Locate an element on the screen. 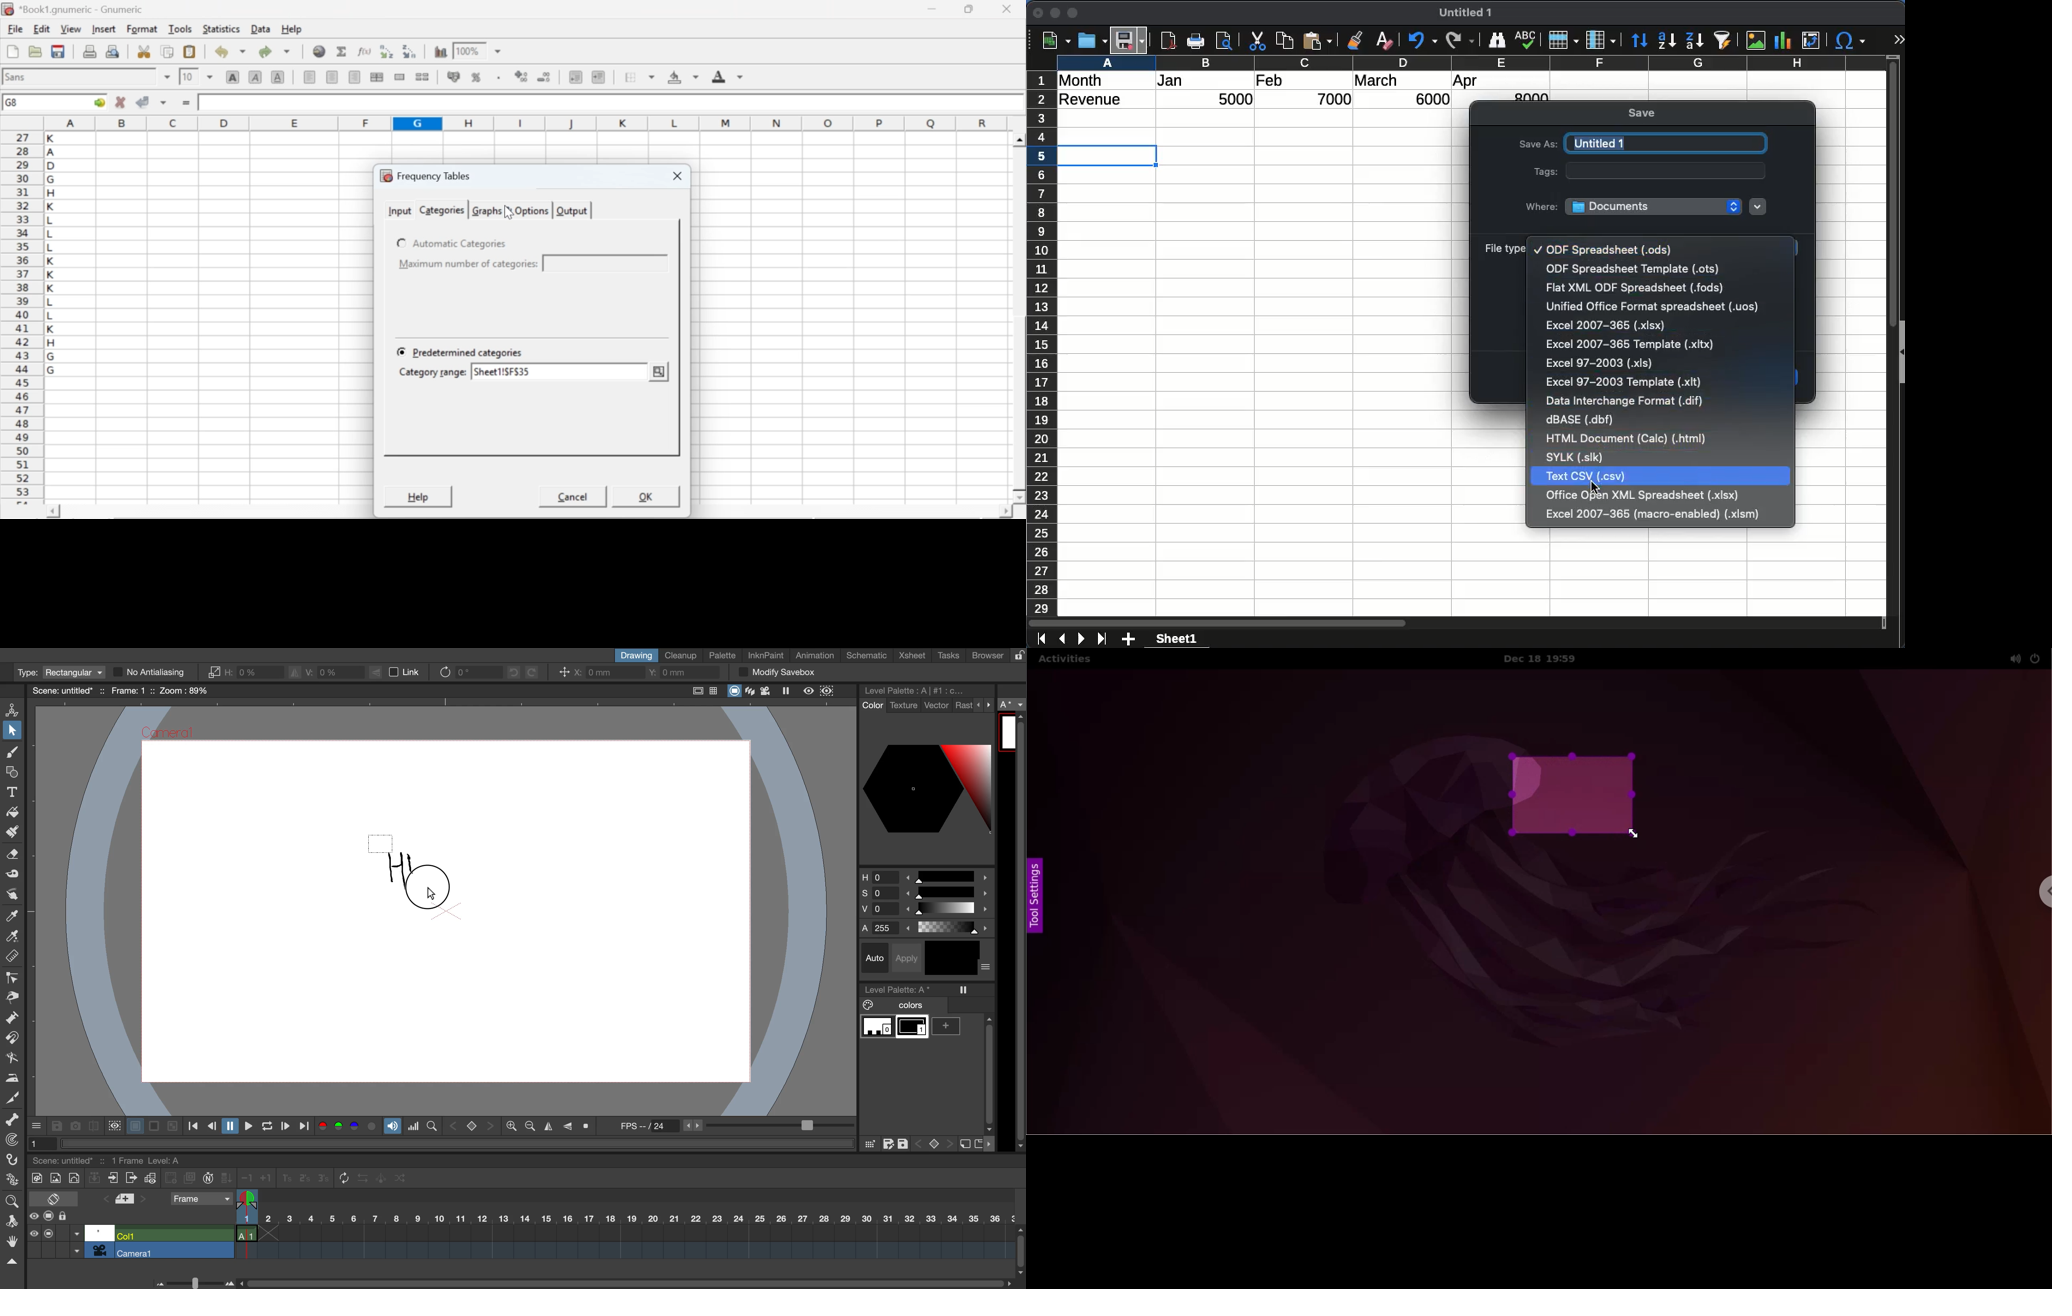 This screenshot has height=1316, width=2072. minimize is located at coordinates (1056, 13).